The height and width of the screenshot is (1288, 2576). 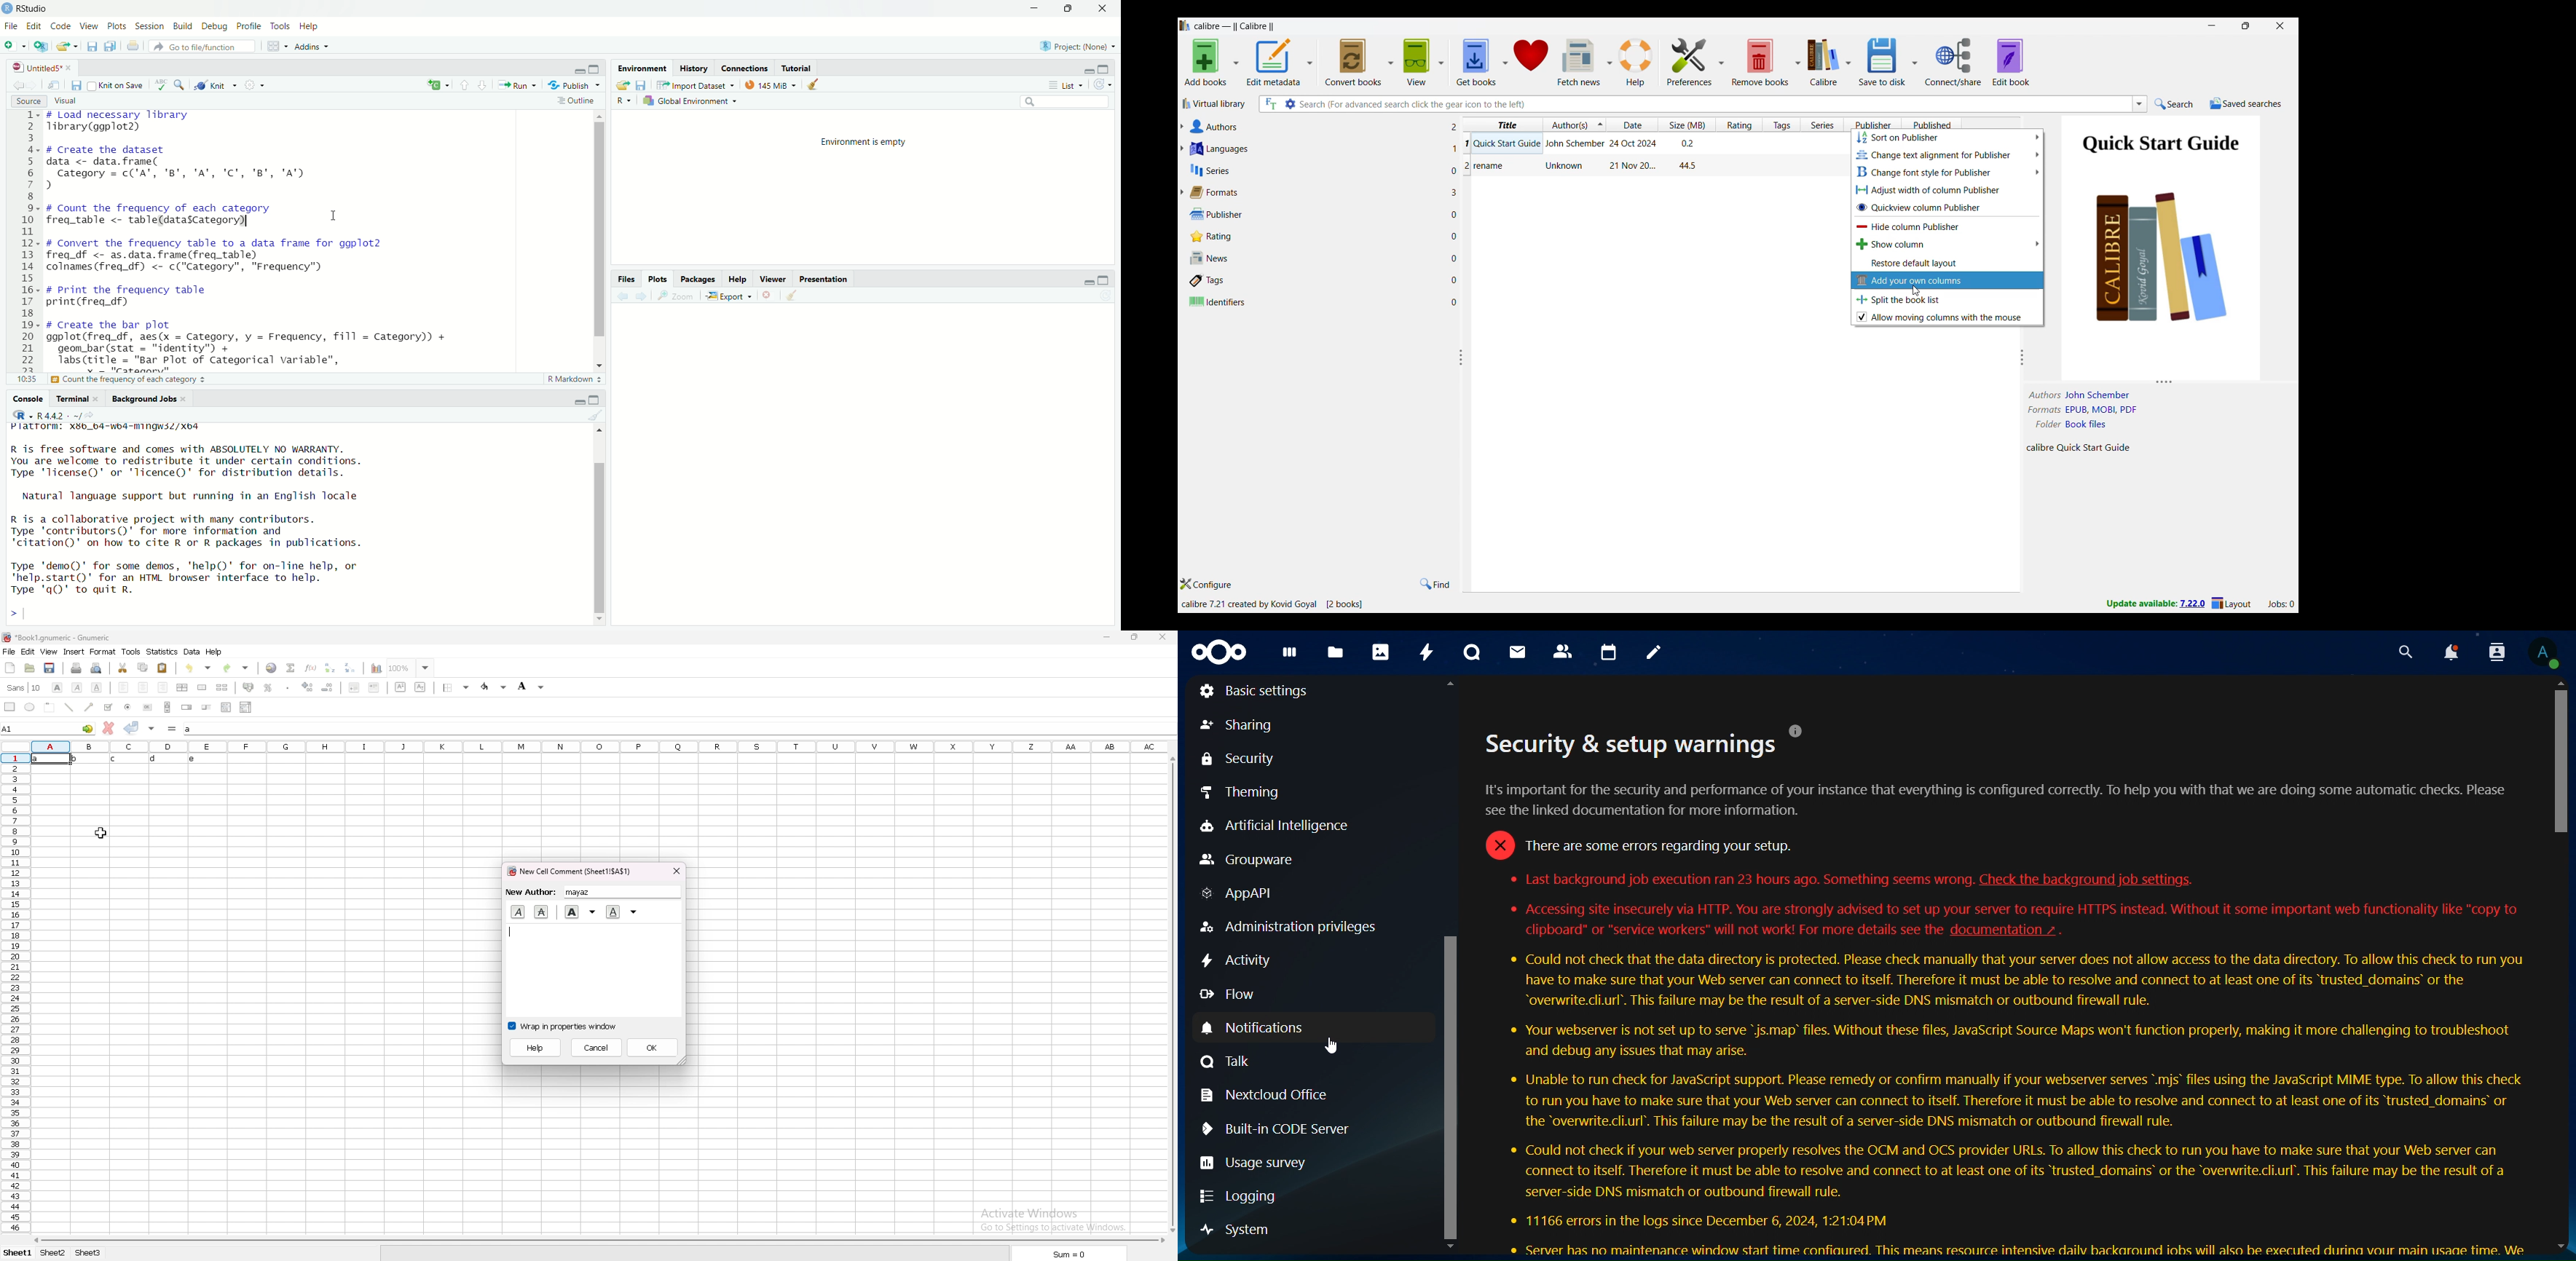 I want to click on hyperlink, so click(x=272, y=668).